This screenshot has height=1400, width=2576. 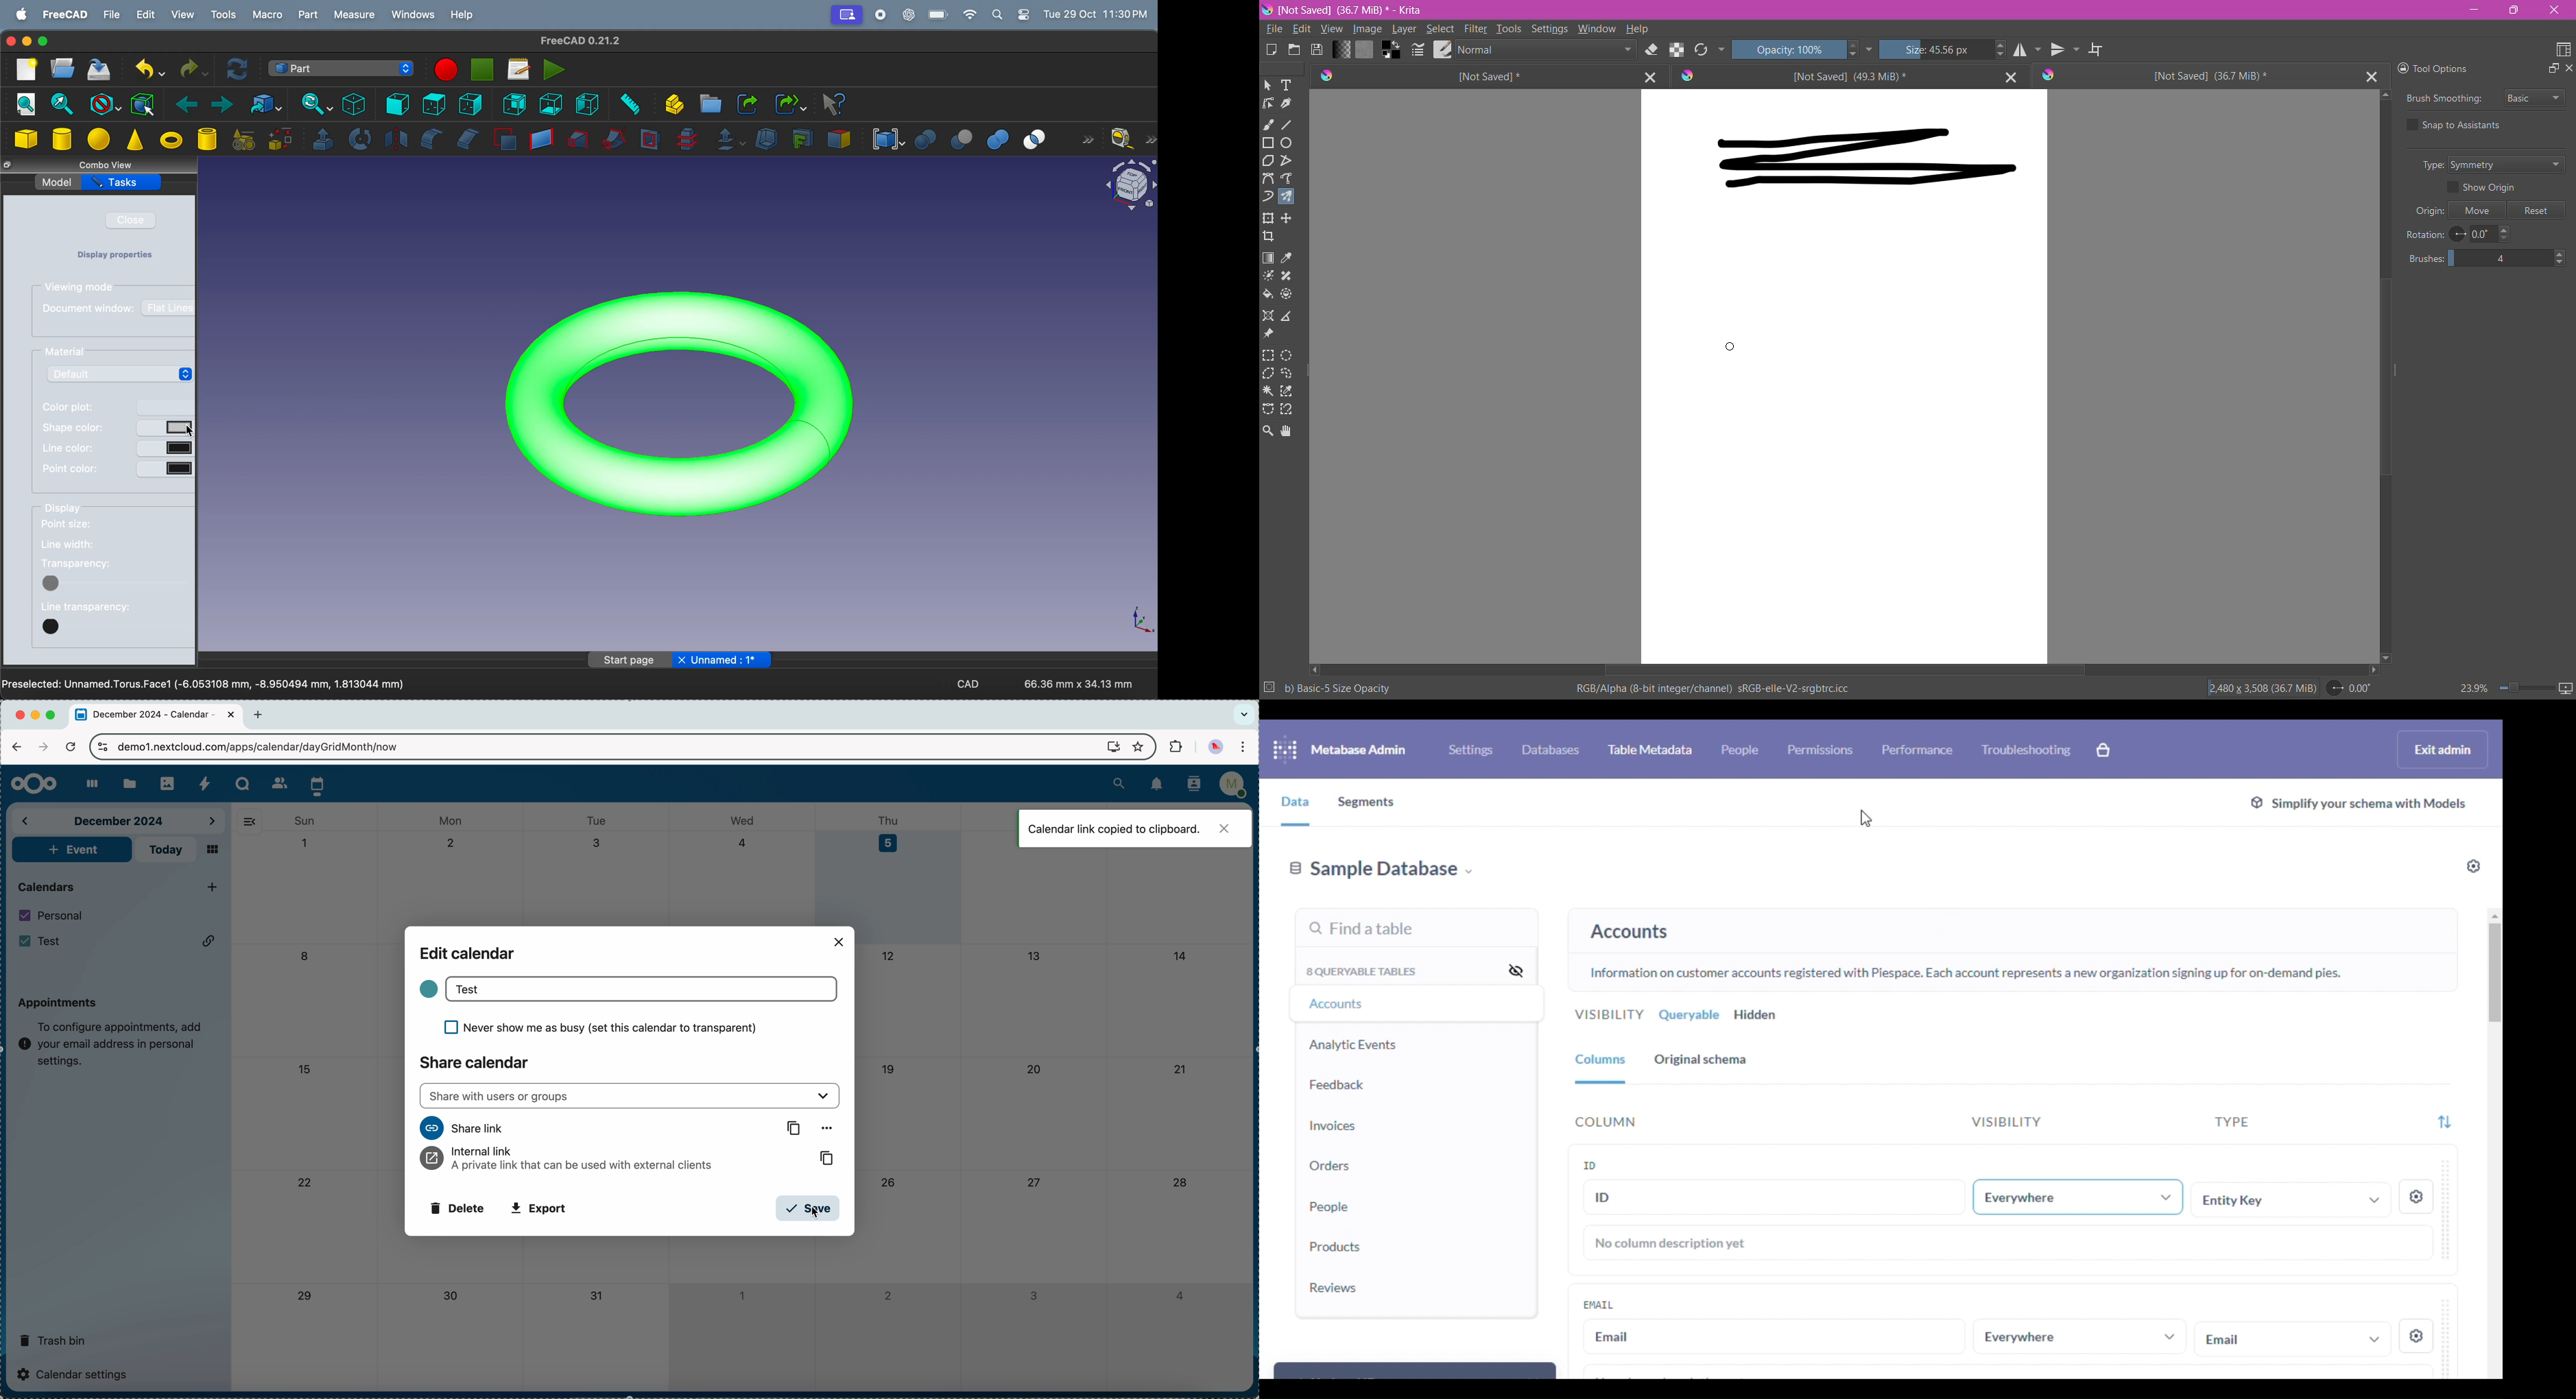 What do you see at coordinates (1391, 51) in the screenshot?
I see `Background Color Selector` at bounding box center [1391, 51].